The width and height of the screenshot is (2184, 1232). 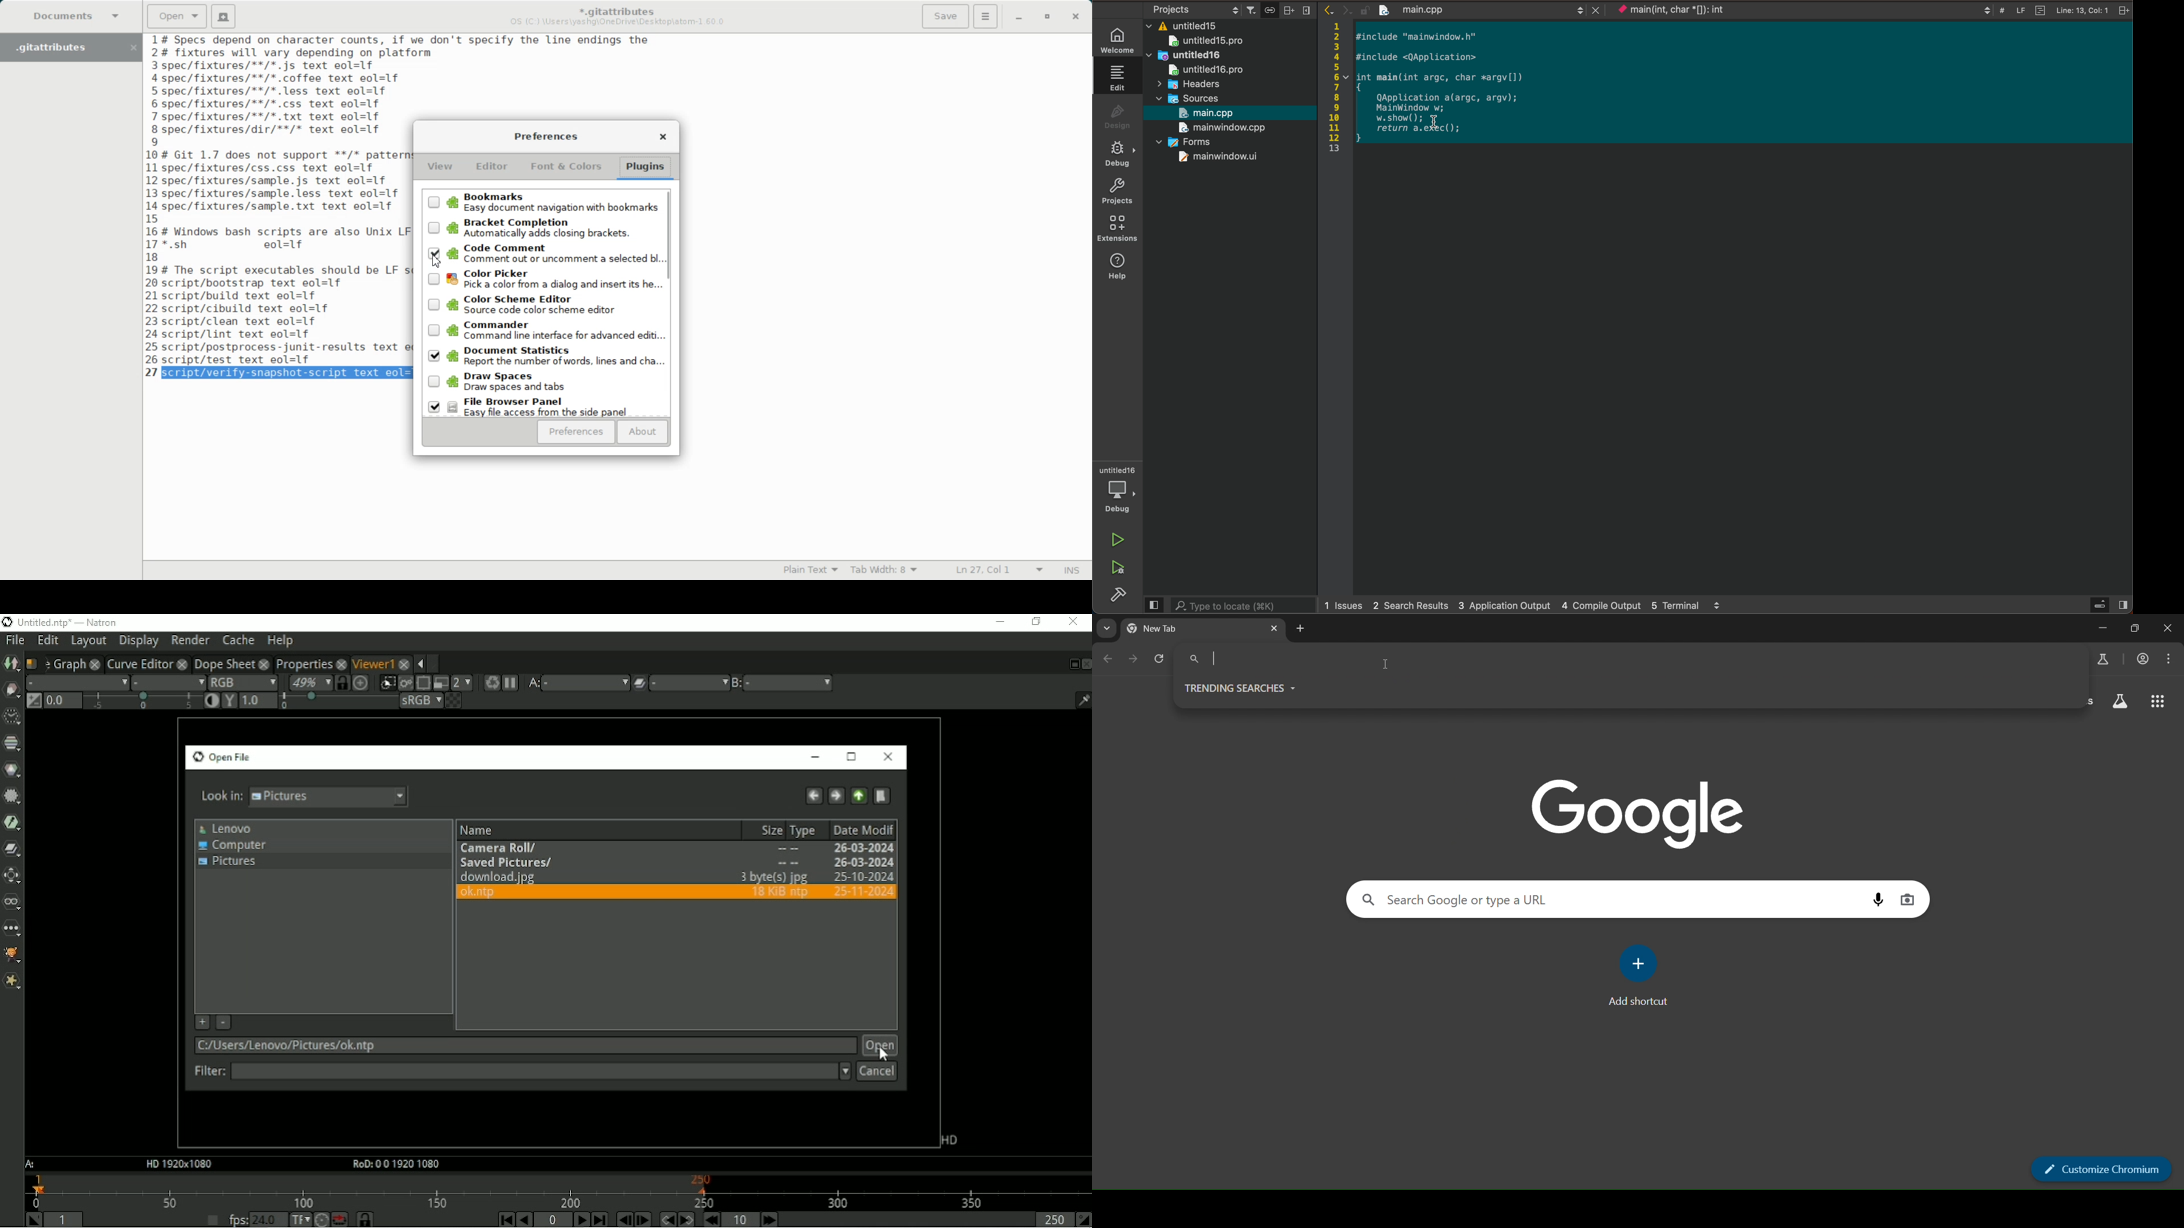 I want to click on go forward one page, so click(x=1132, y=659).